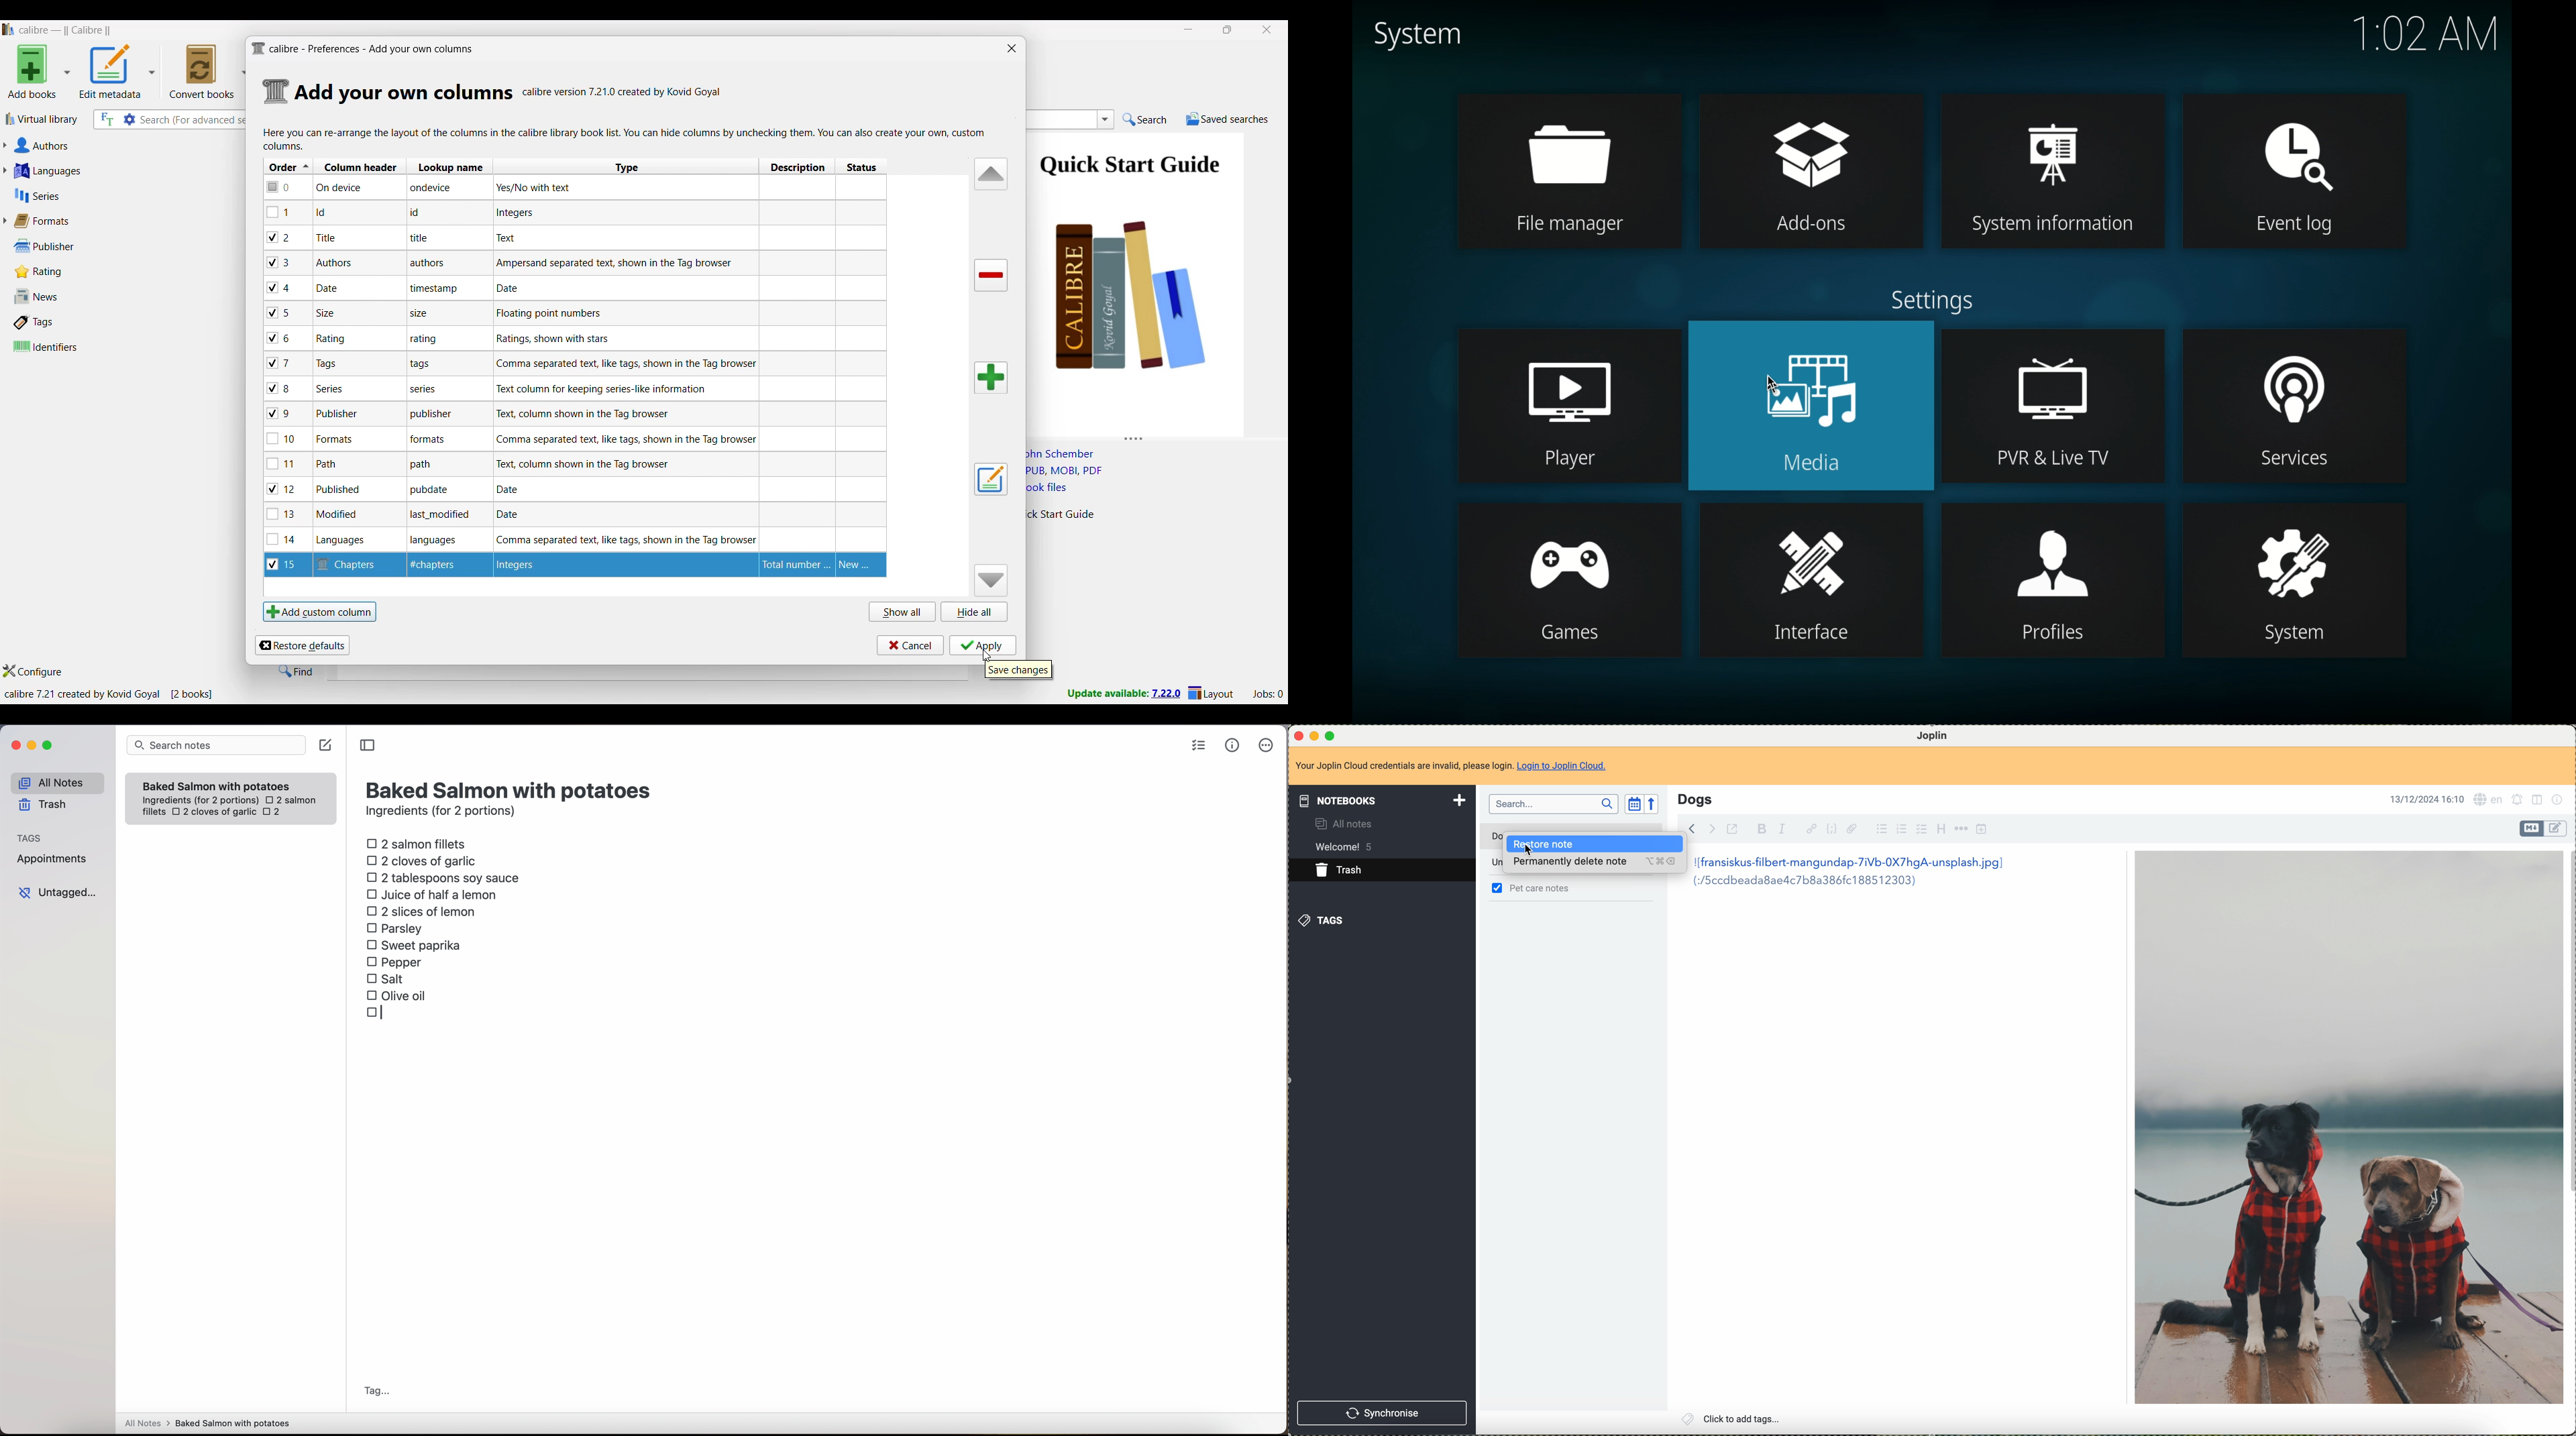 The height and width of the screenshot is (1456, 2576). I want to click on horizontal rule, so click(1961, 830).